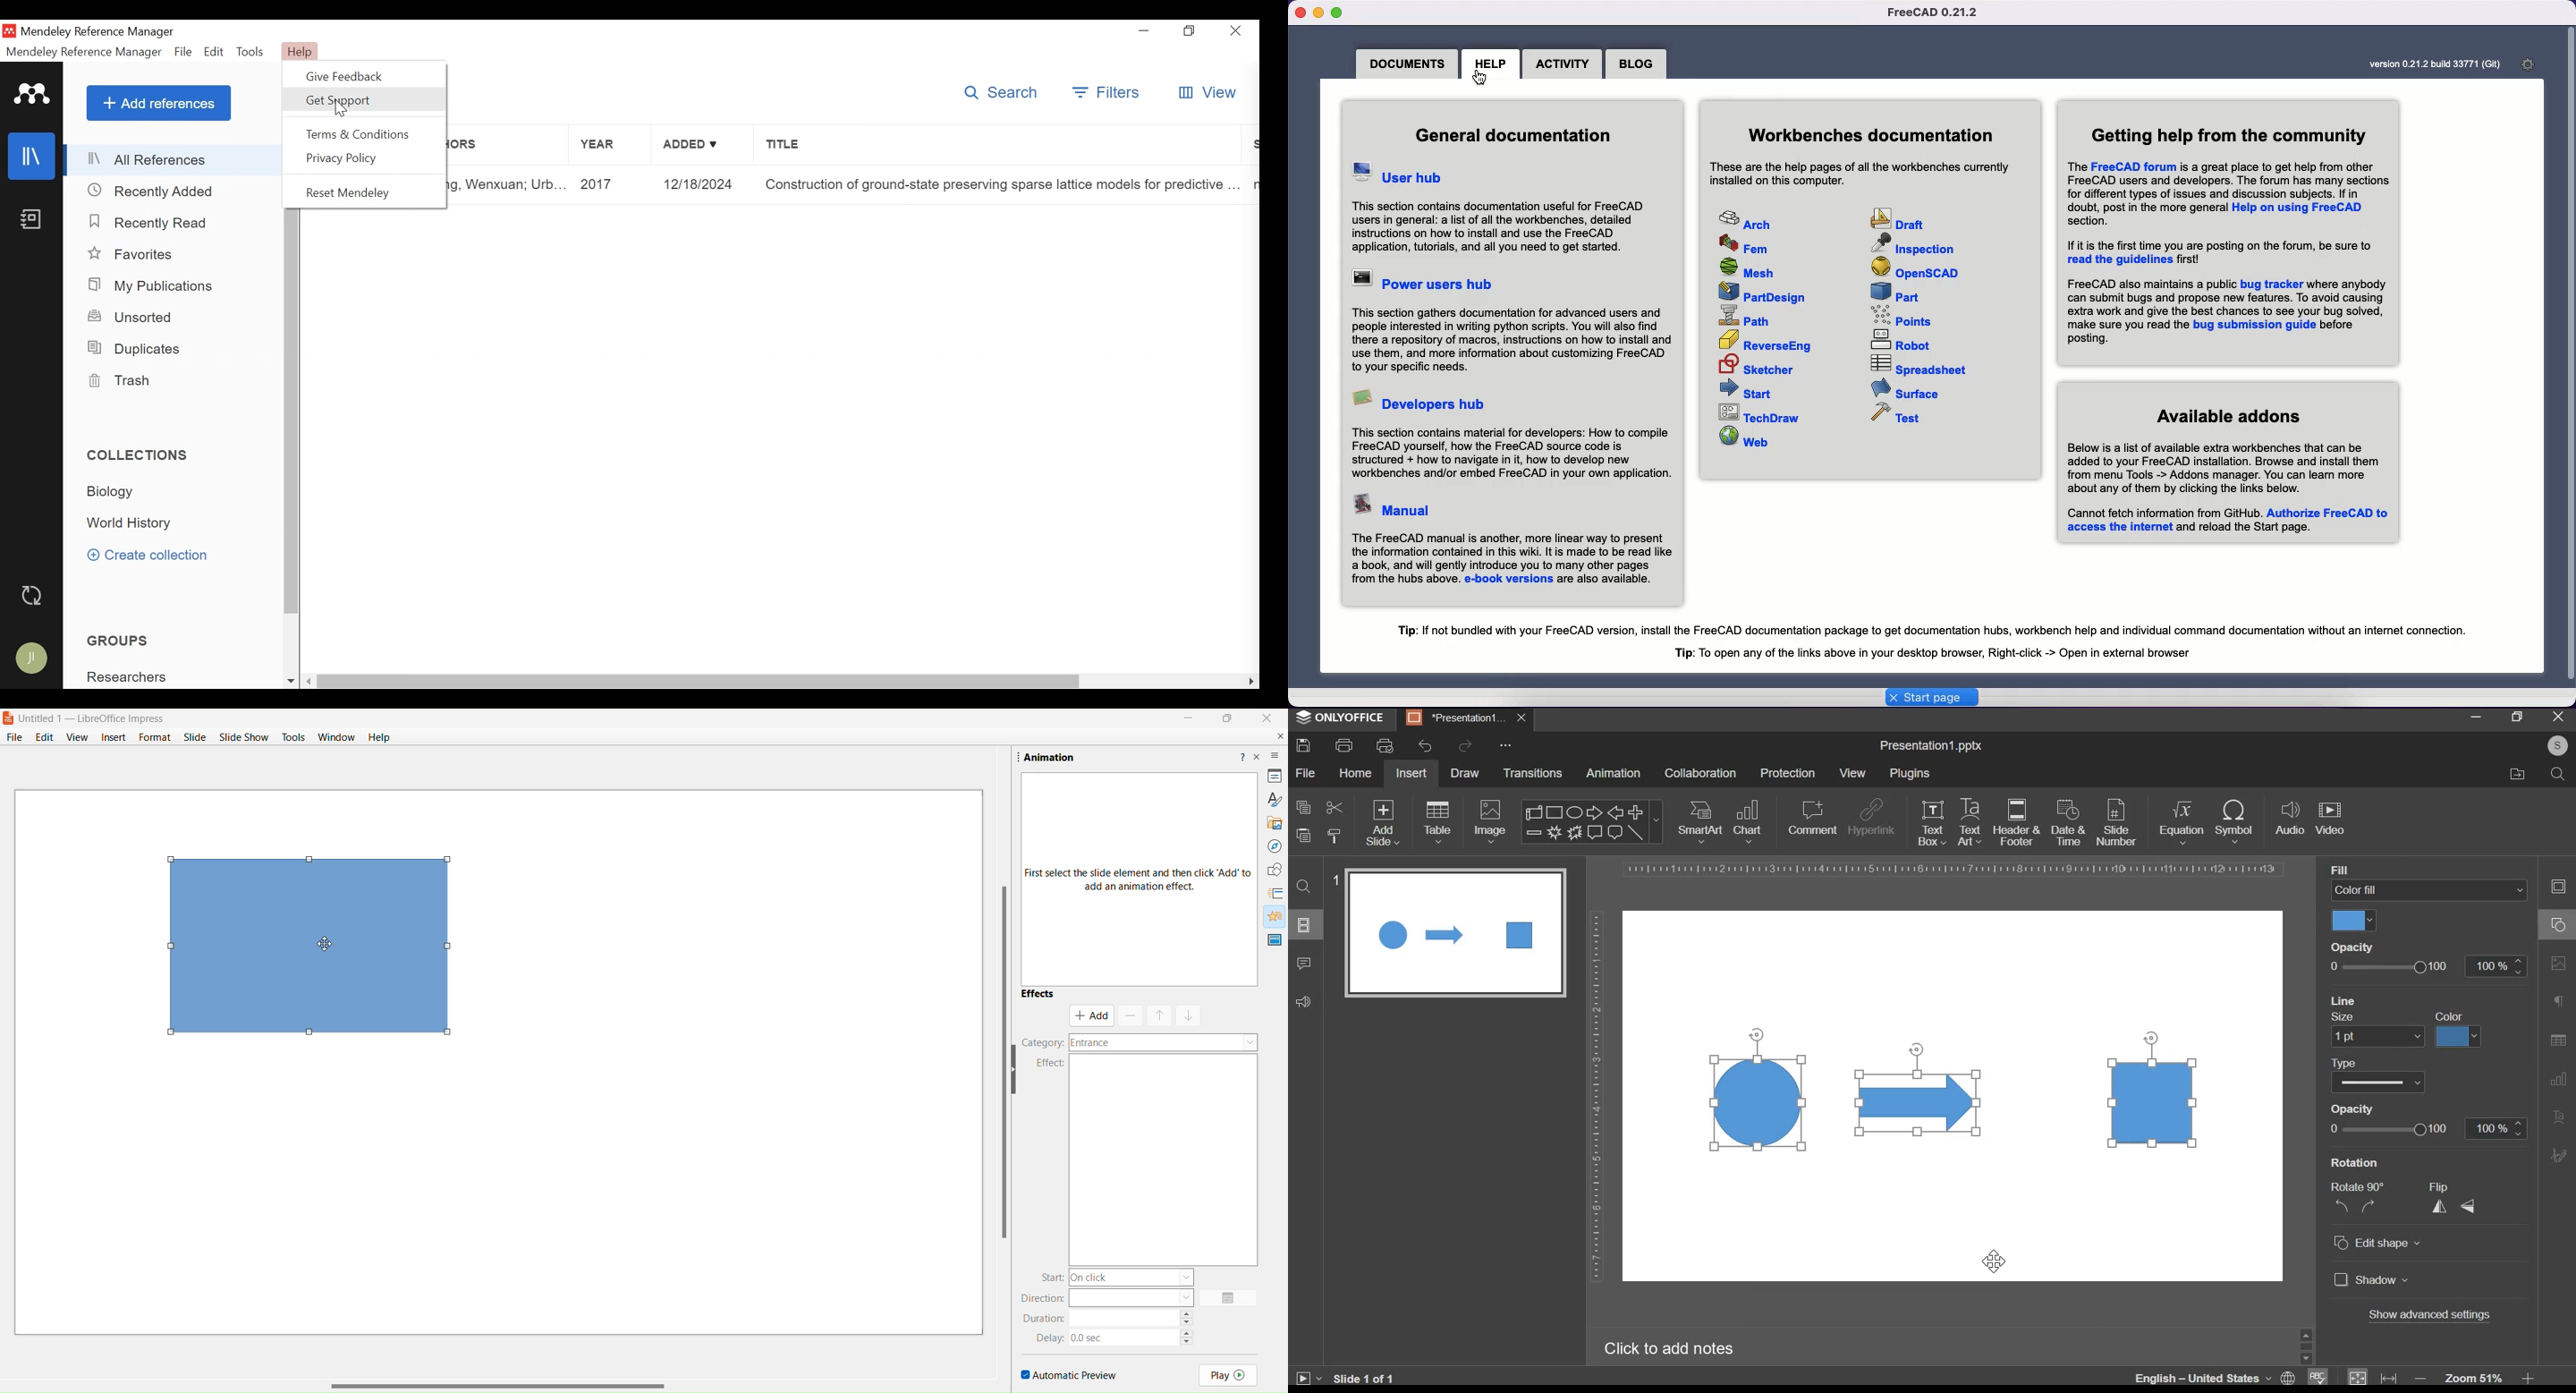 Image resolution: width=2576 pixels, height=1400 pixels. Describe the element at coordinates (1513, 135) in the screenshot. I see `General documentation` at that location.